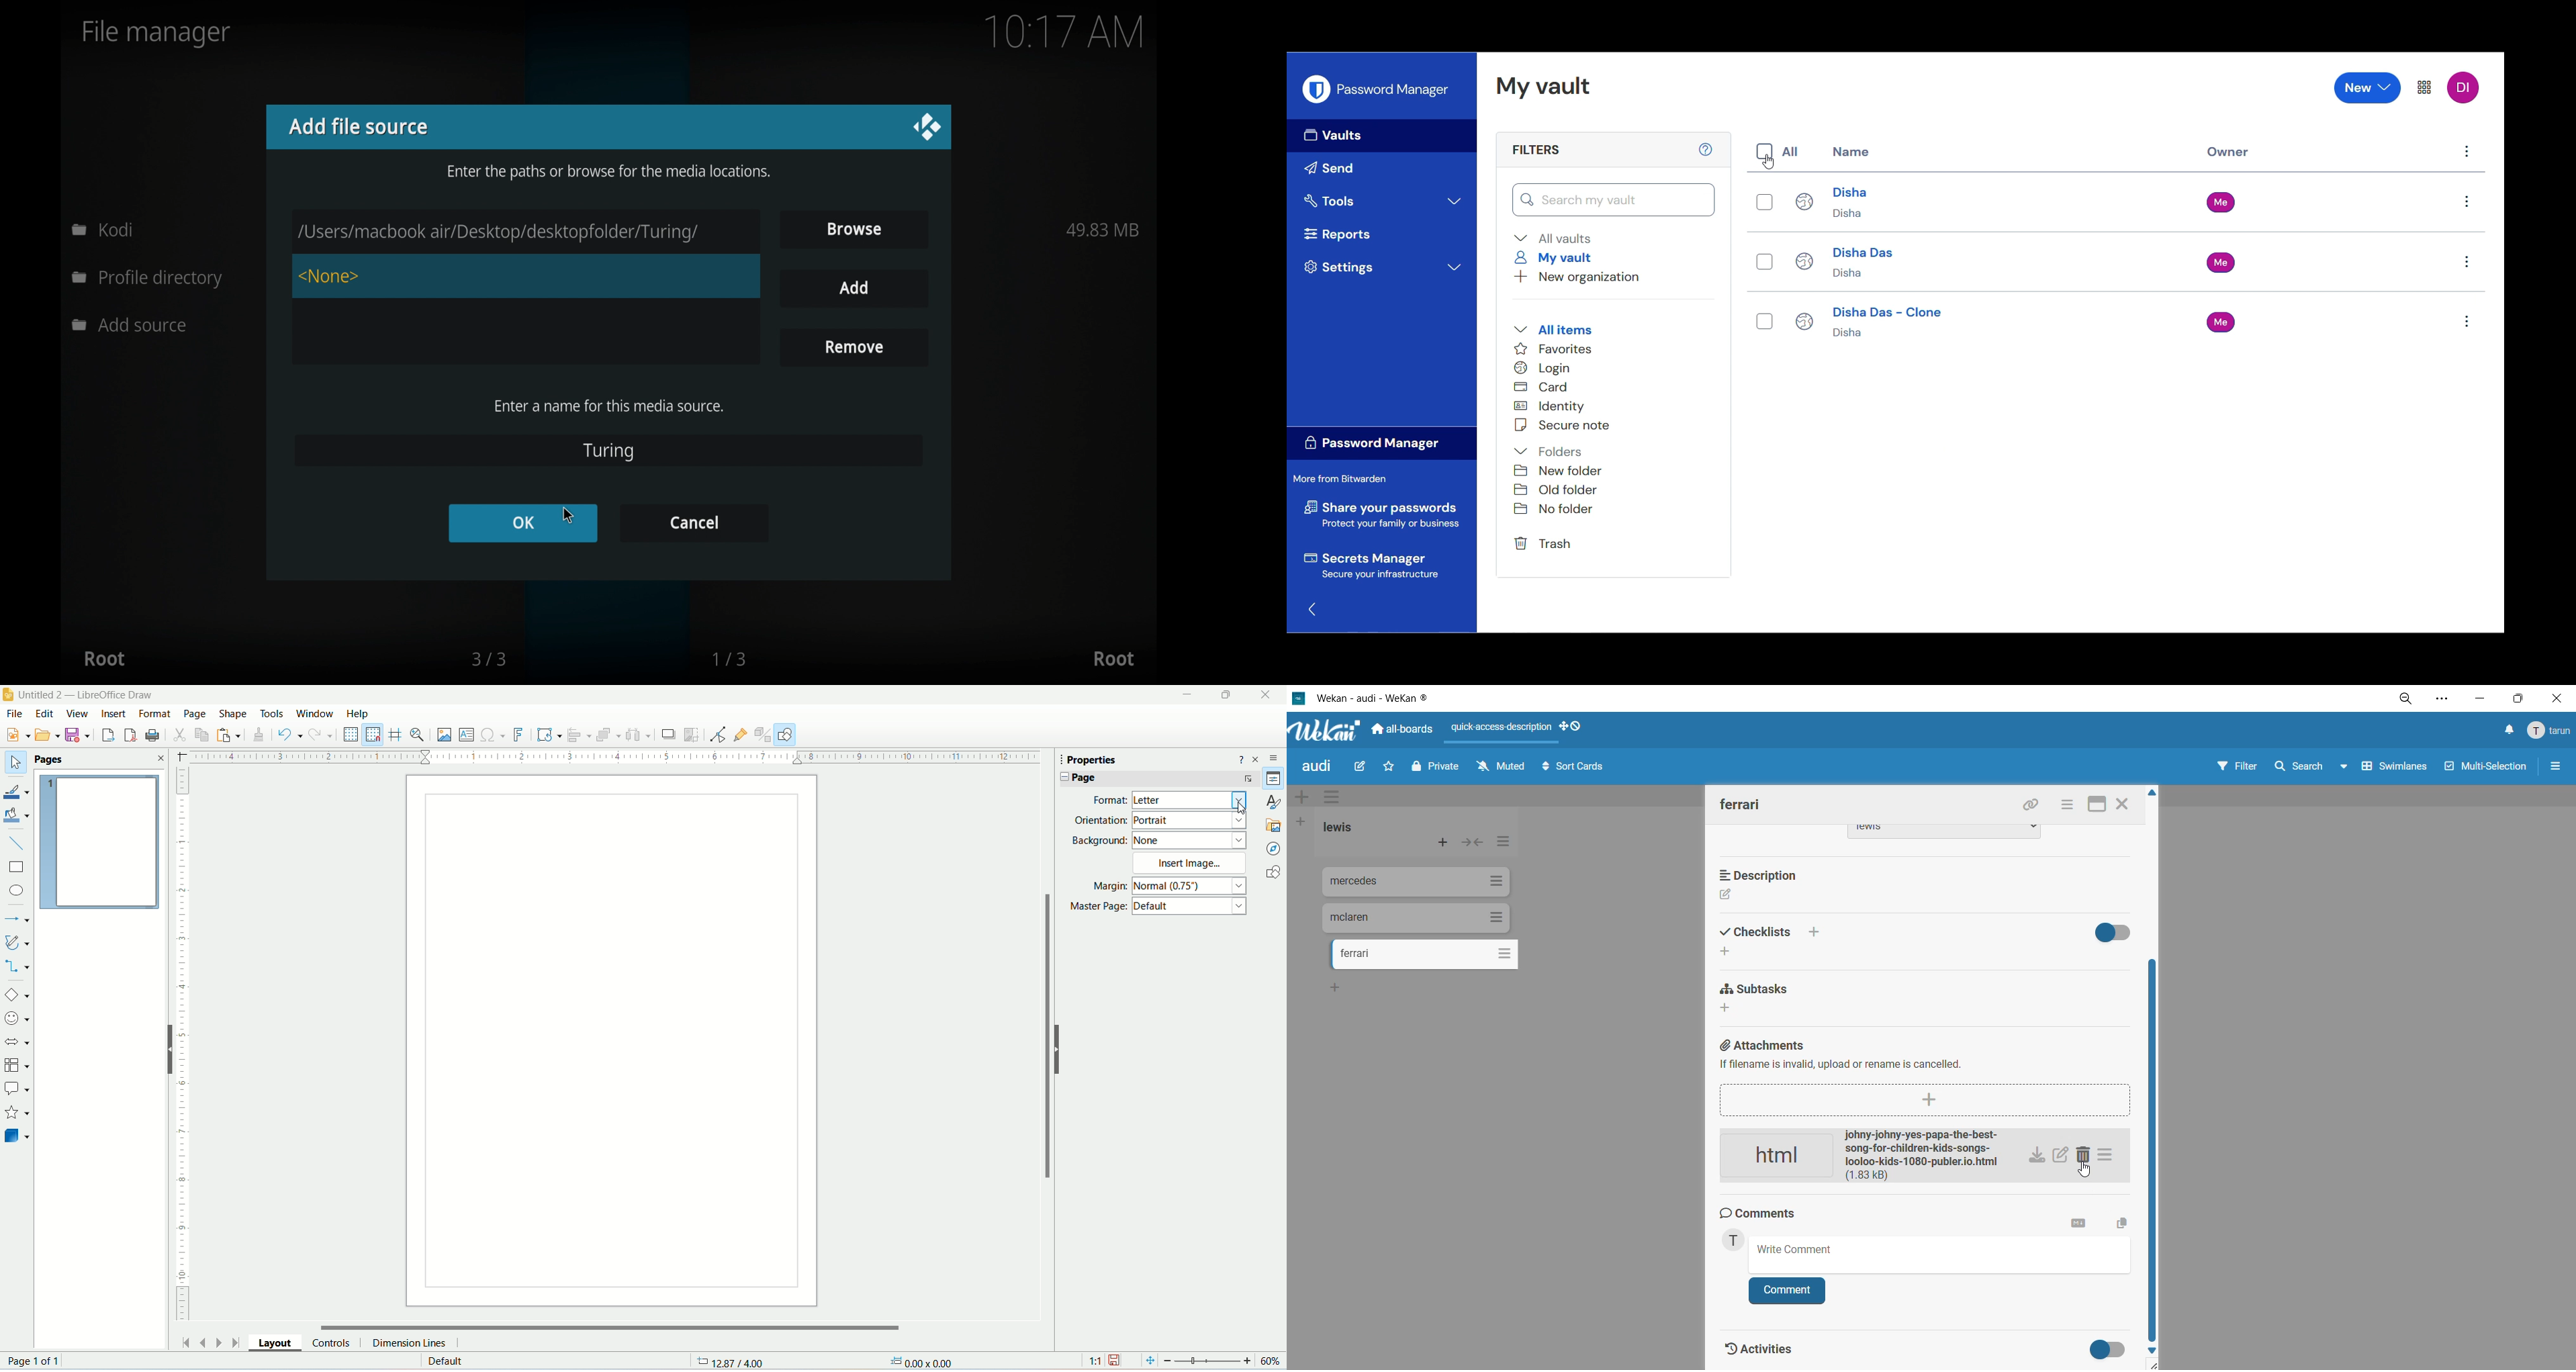 Image resolution: width=2576 pixels, height=1372 pixels. What do you see at coordinates (1383, 201) in the screenshot?
I see `Expand tools` at bounding box center [1383, 201].